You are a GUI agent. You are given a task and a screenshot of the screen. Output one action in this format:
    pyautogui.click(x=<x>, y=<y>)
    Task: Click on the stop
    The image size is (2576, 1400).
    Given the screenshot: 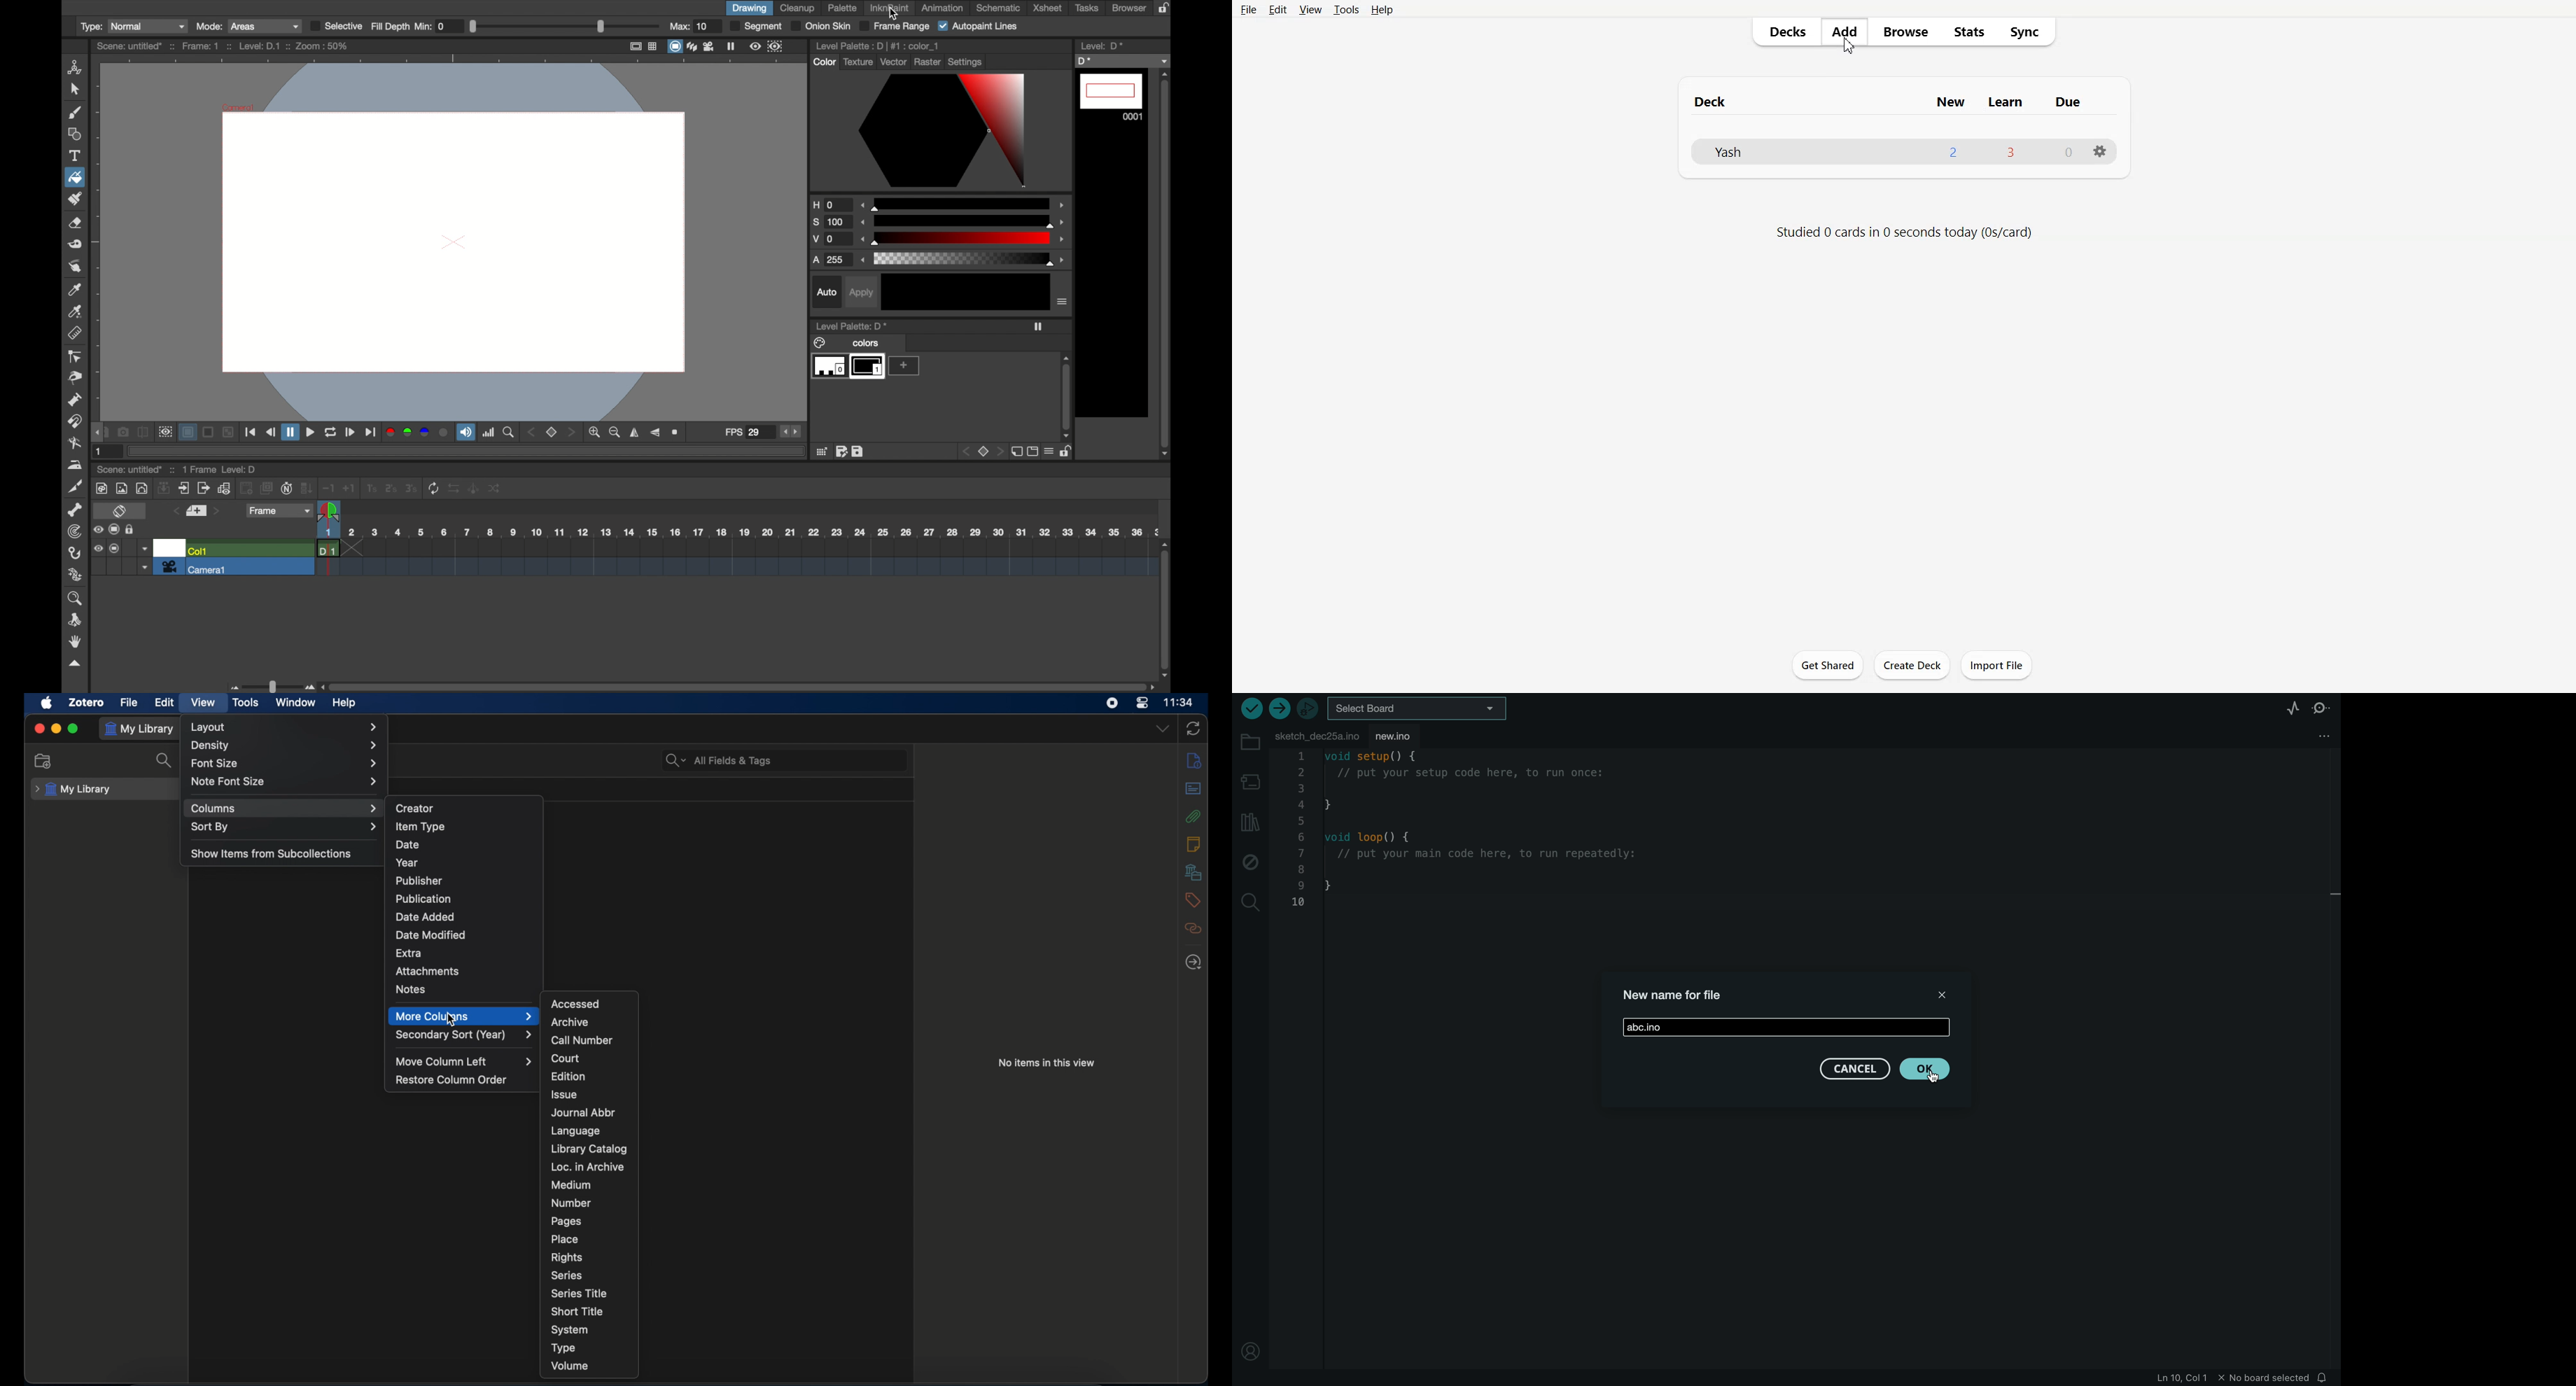 What is the action you would take?
    pyautogui.click(x=551, y=432)
    